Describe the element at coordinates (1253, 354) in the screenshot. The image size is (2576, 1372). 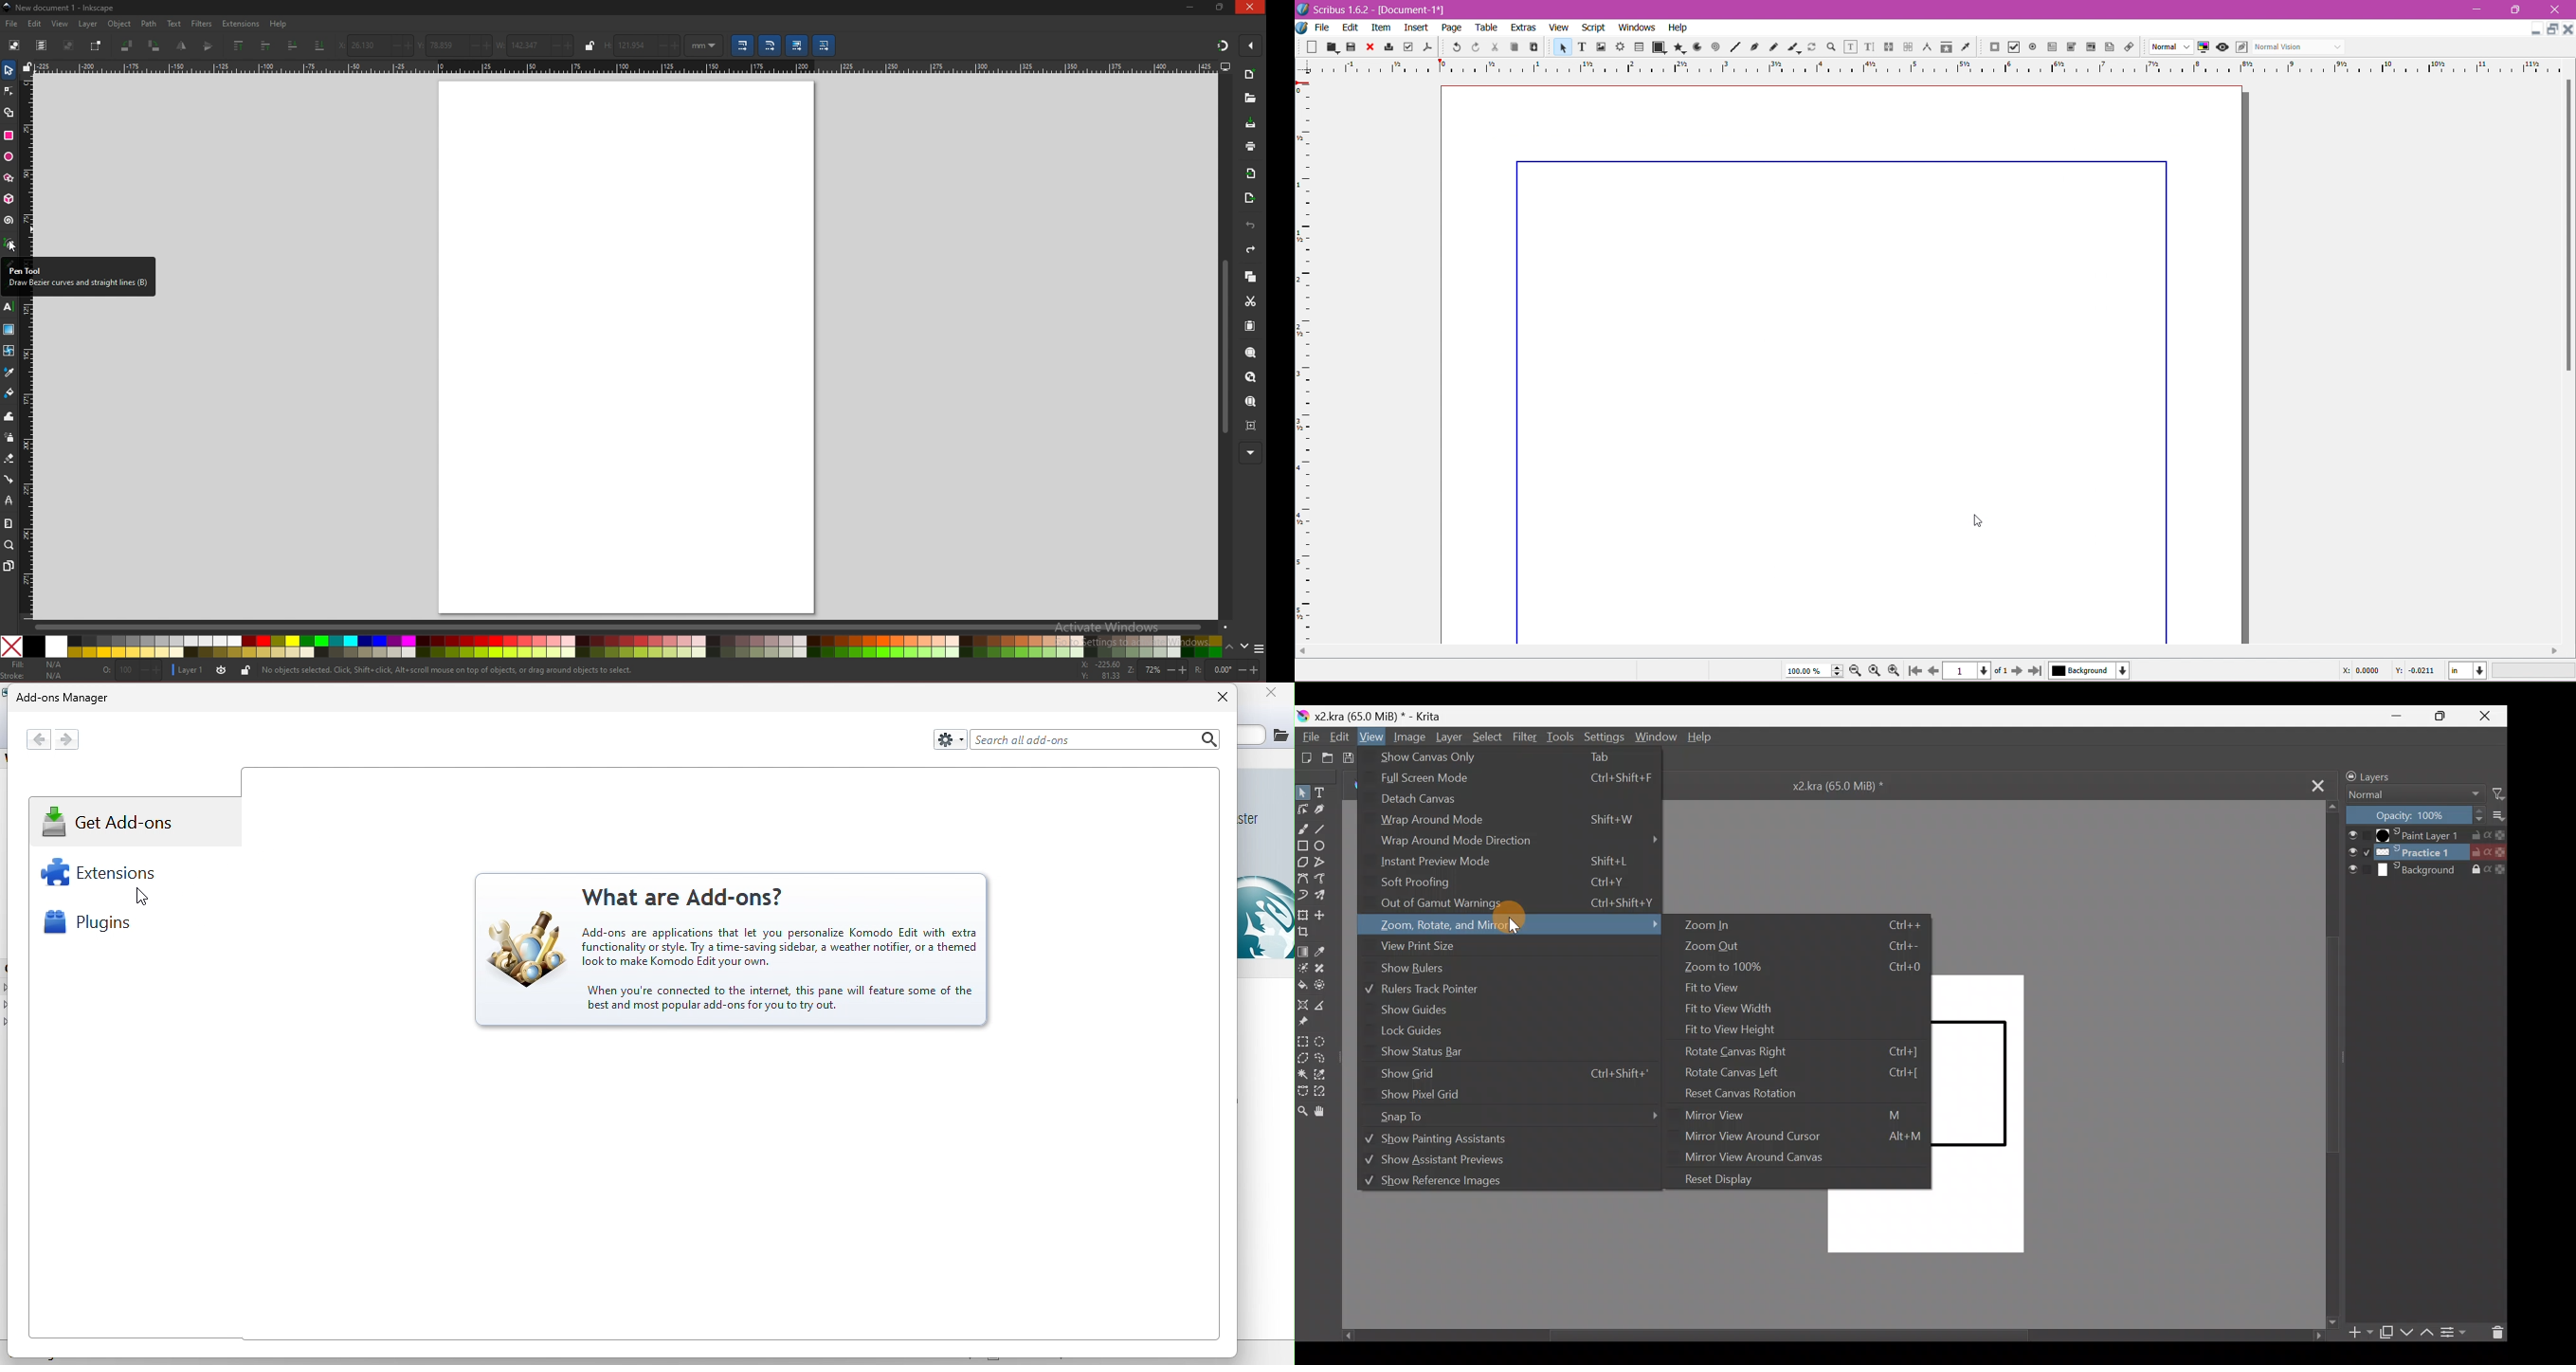
I see `zoom selection` at that location.